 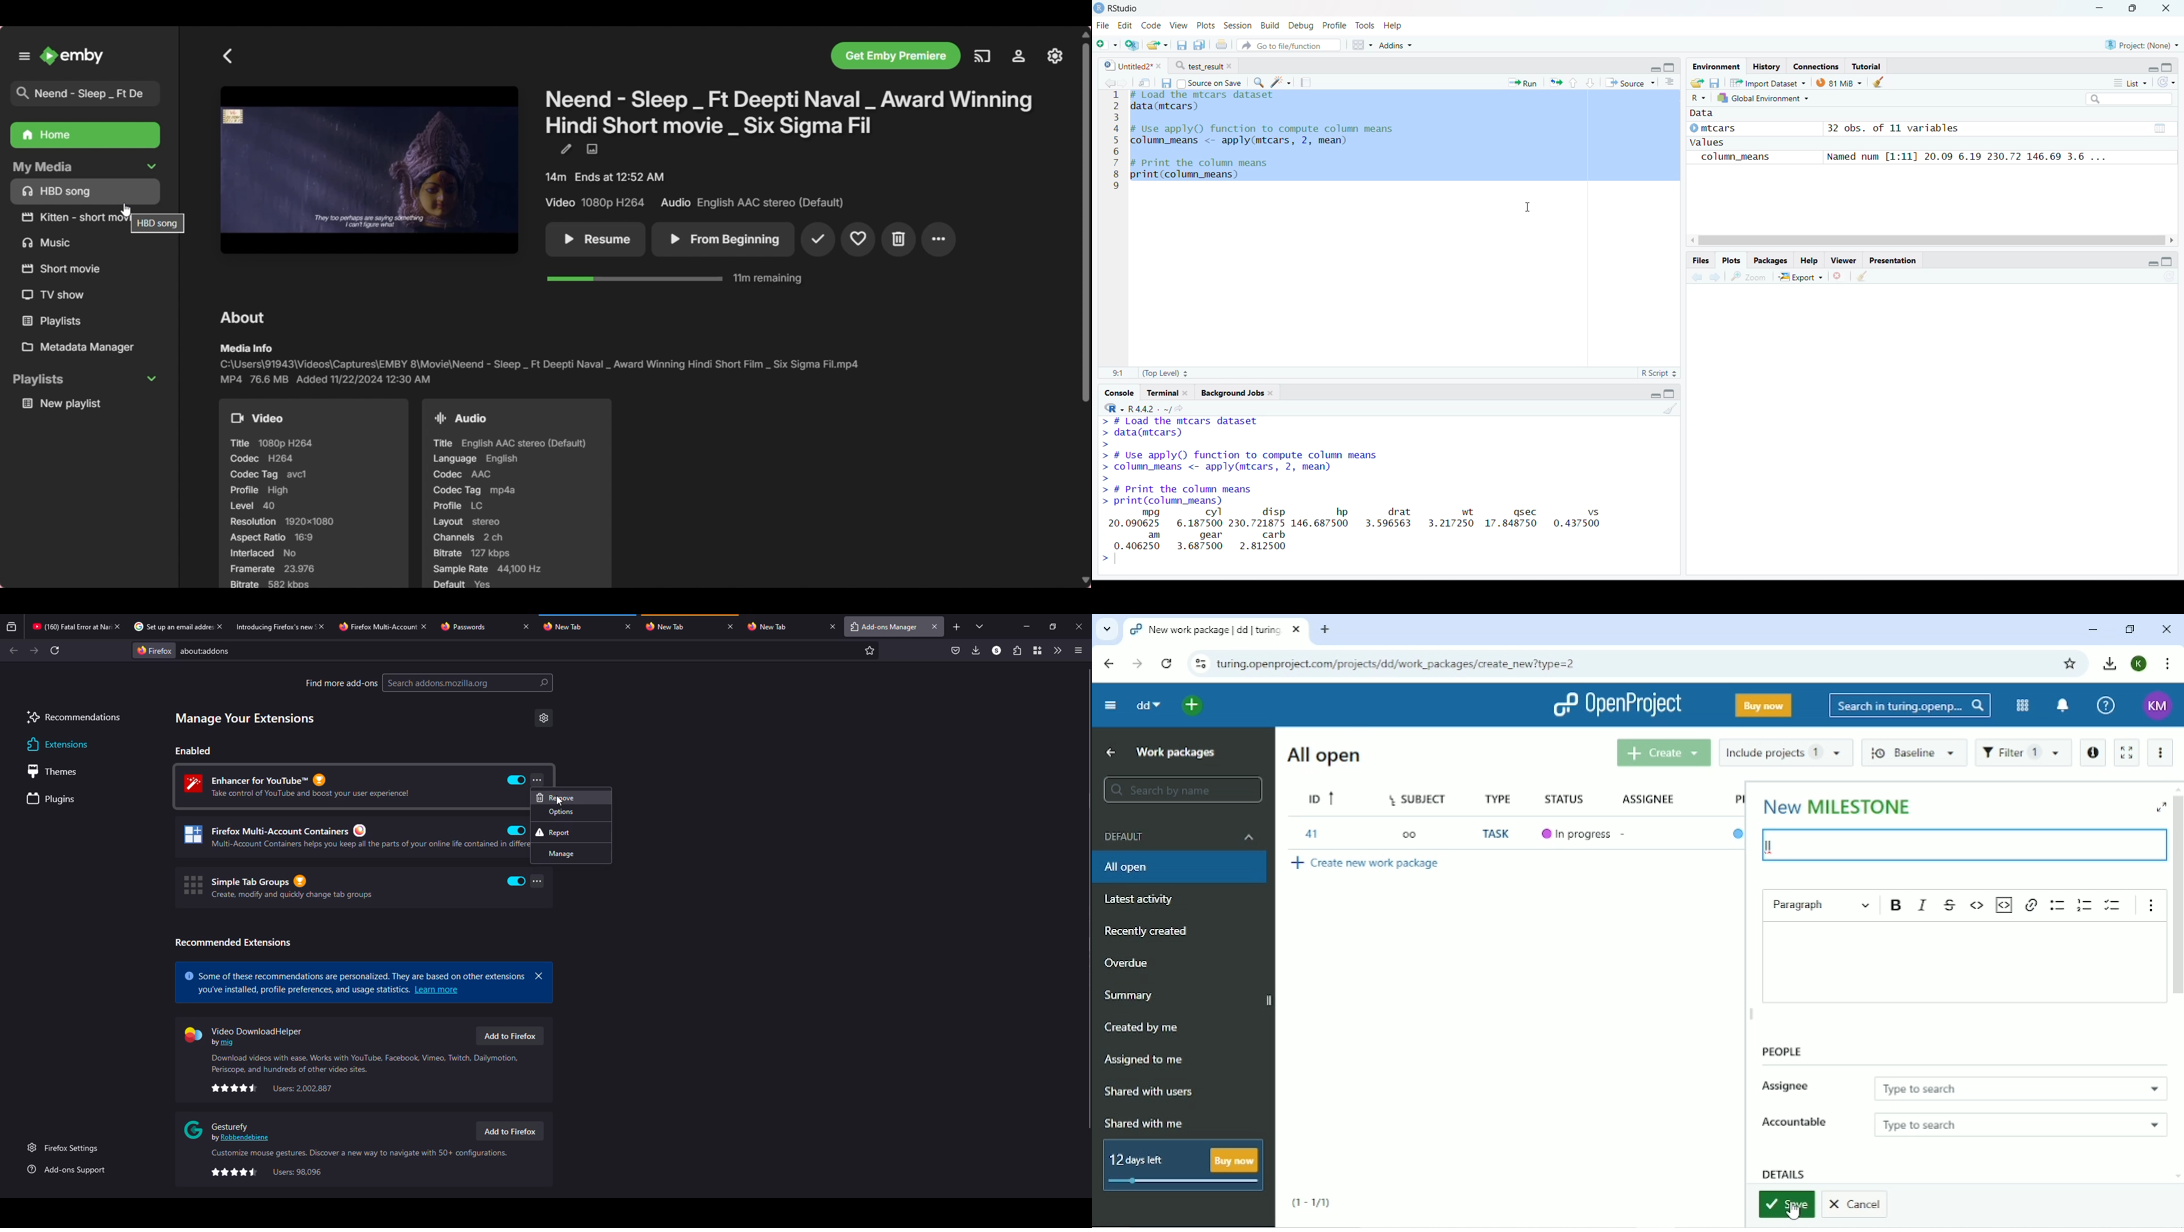 What do you see at coordinates (1884, 82) in the screenshot?
I see `Clear console (Ctrl +L)` at bounding box center [1884, 82].